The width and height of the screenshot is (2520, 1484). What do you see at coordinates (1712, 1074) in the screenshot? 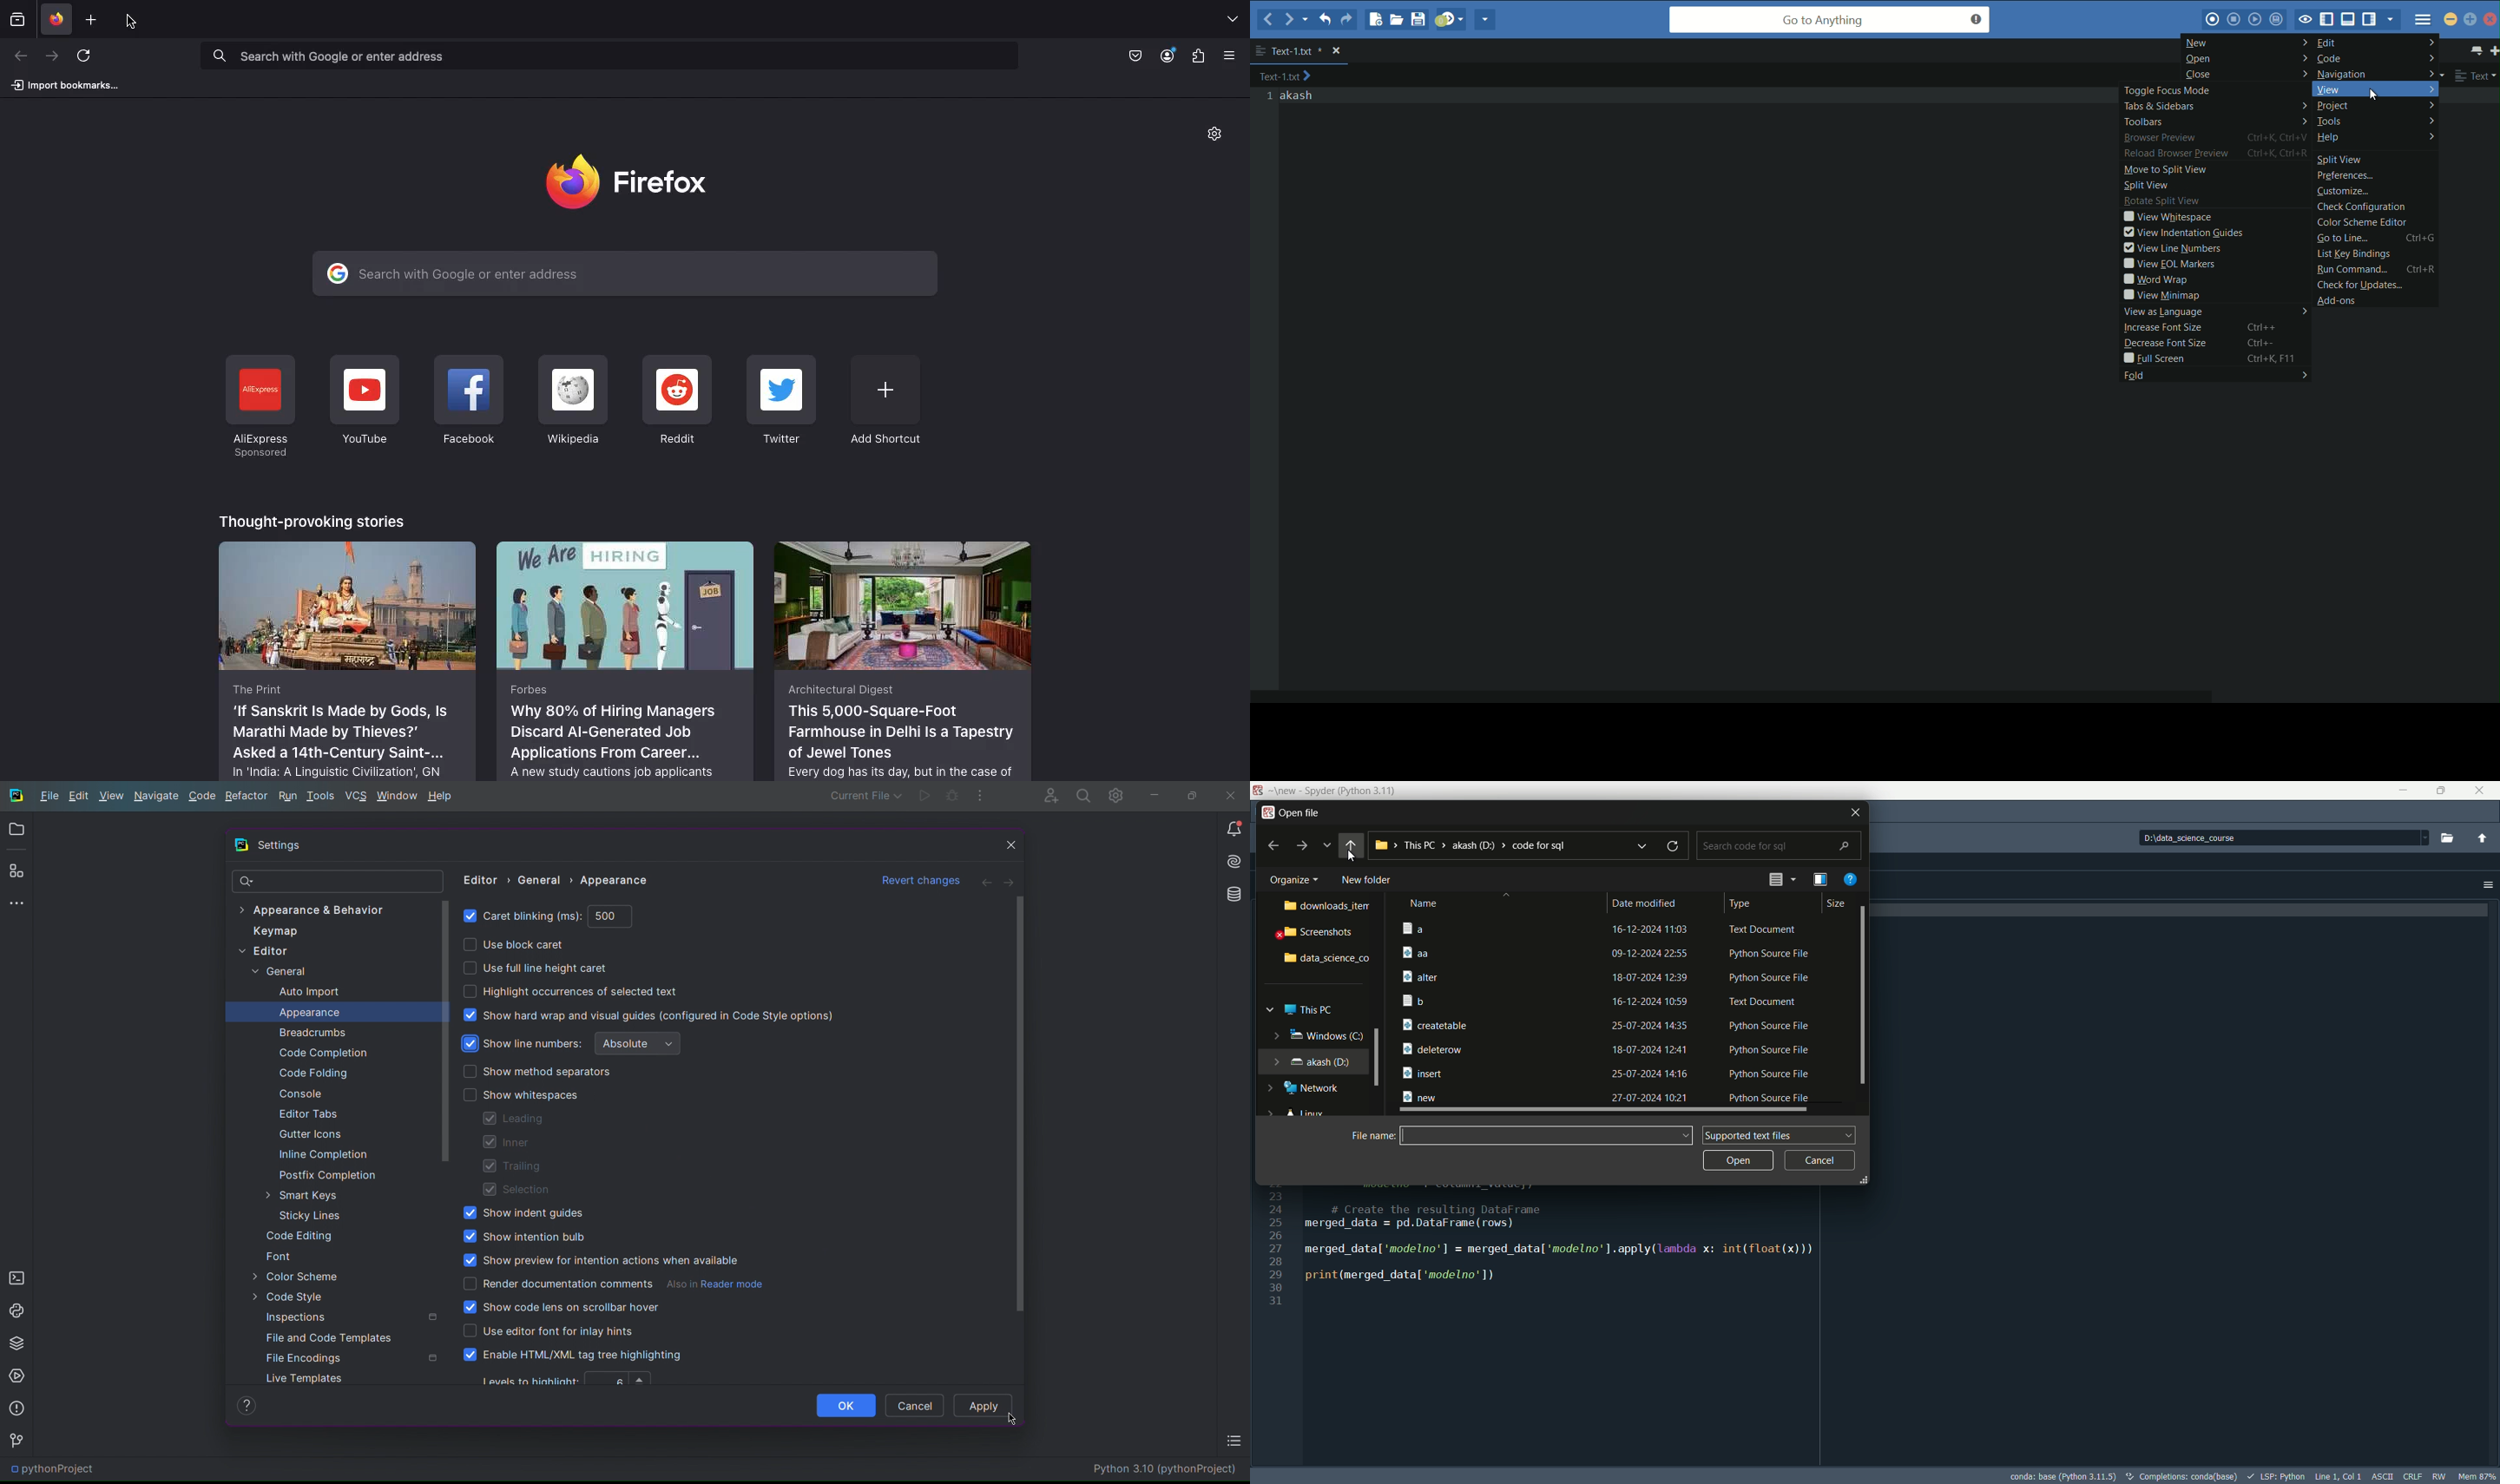
I see `25-07-2024 14:16 Python Source File` at bounding box center [1712, 1074].